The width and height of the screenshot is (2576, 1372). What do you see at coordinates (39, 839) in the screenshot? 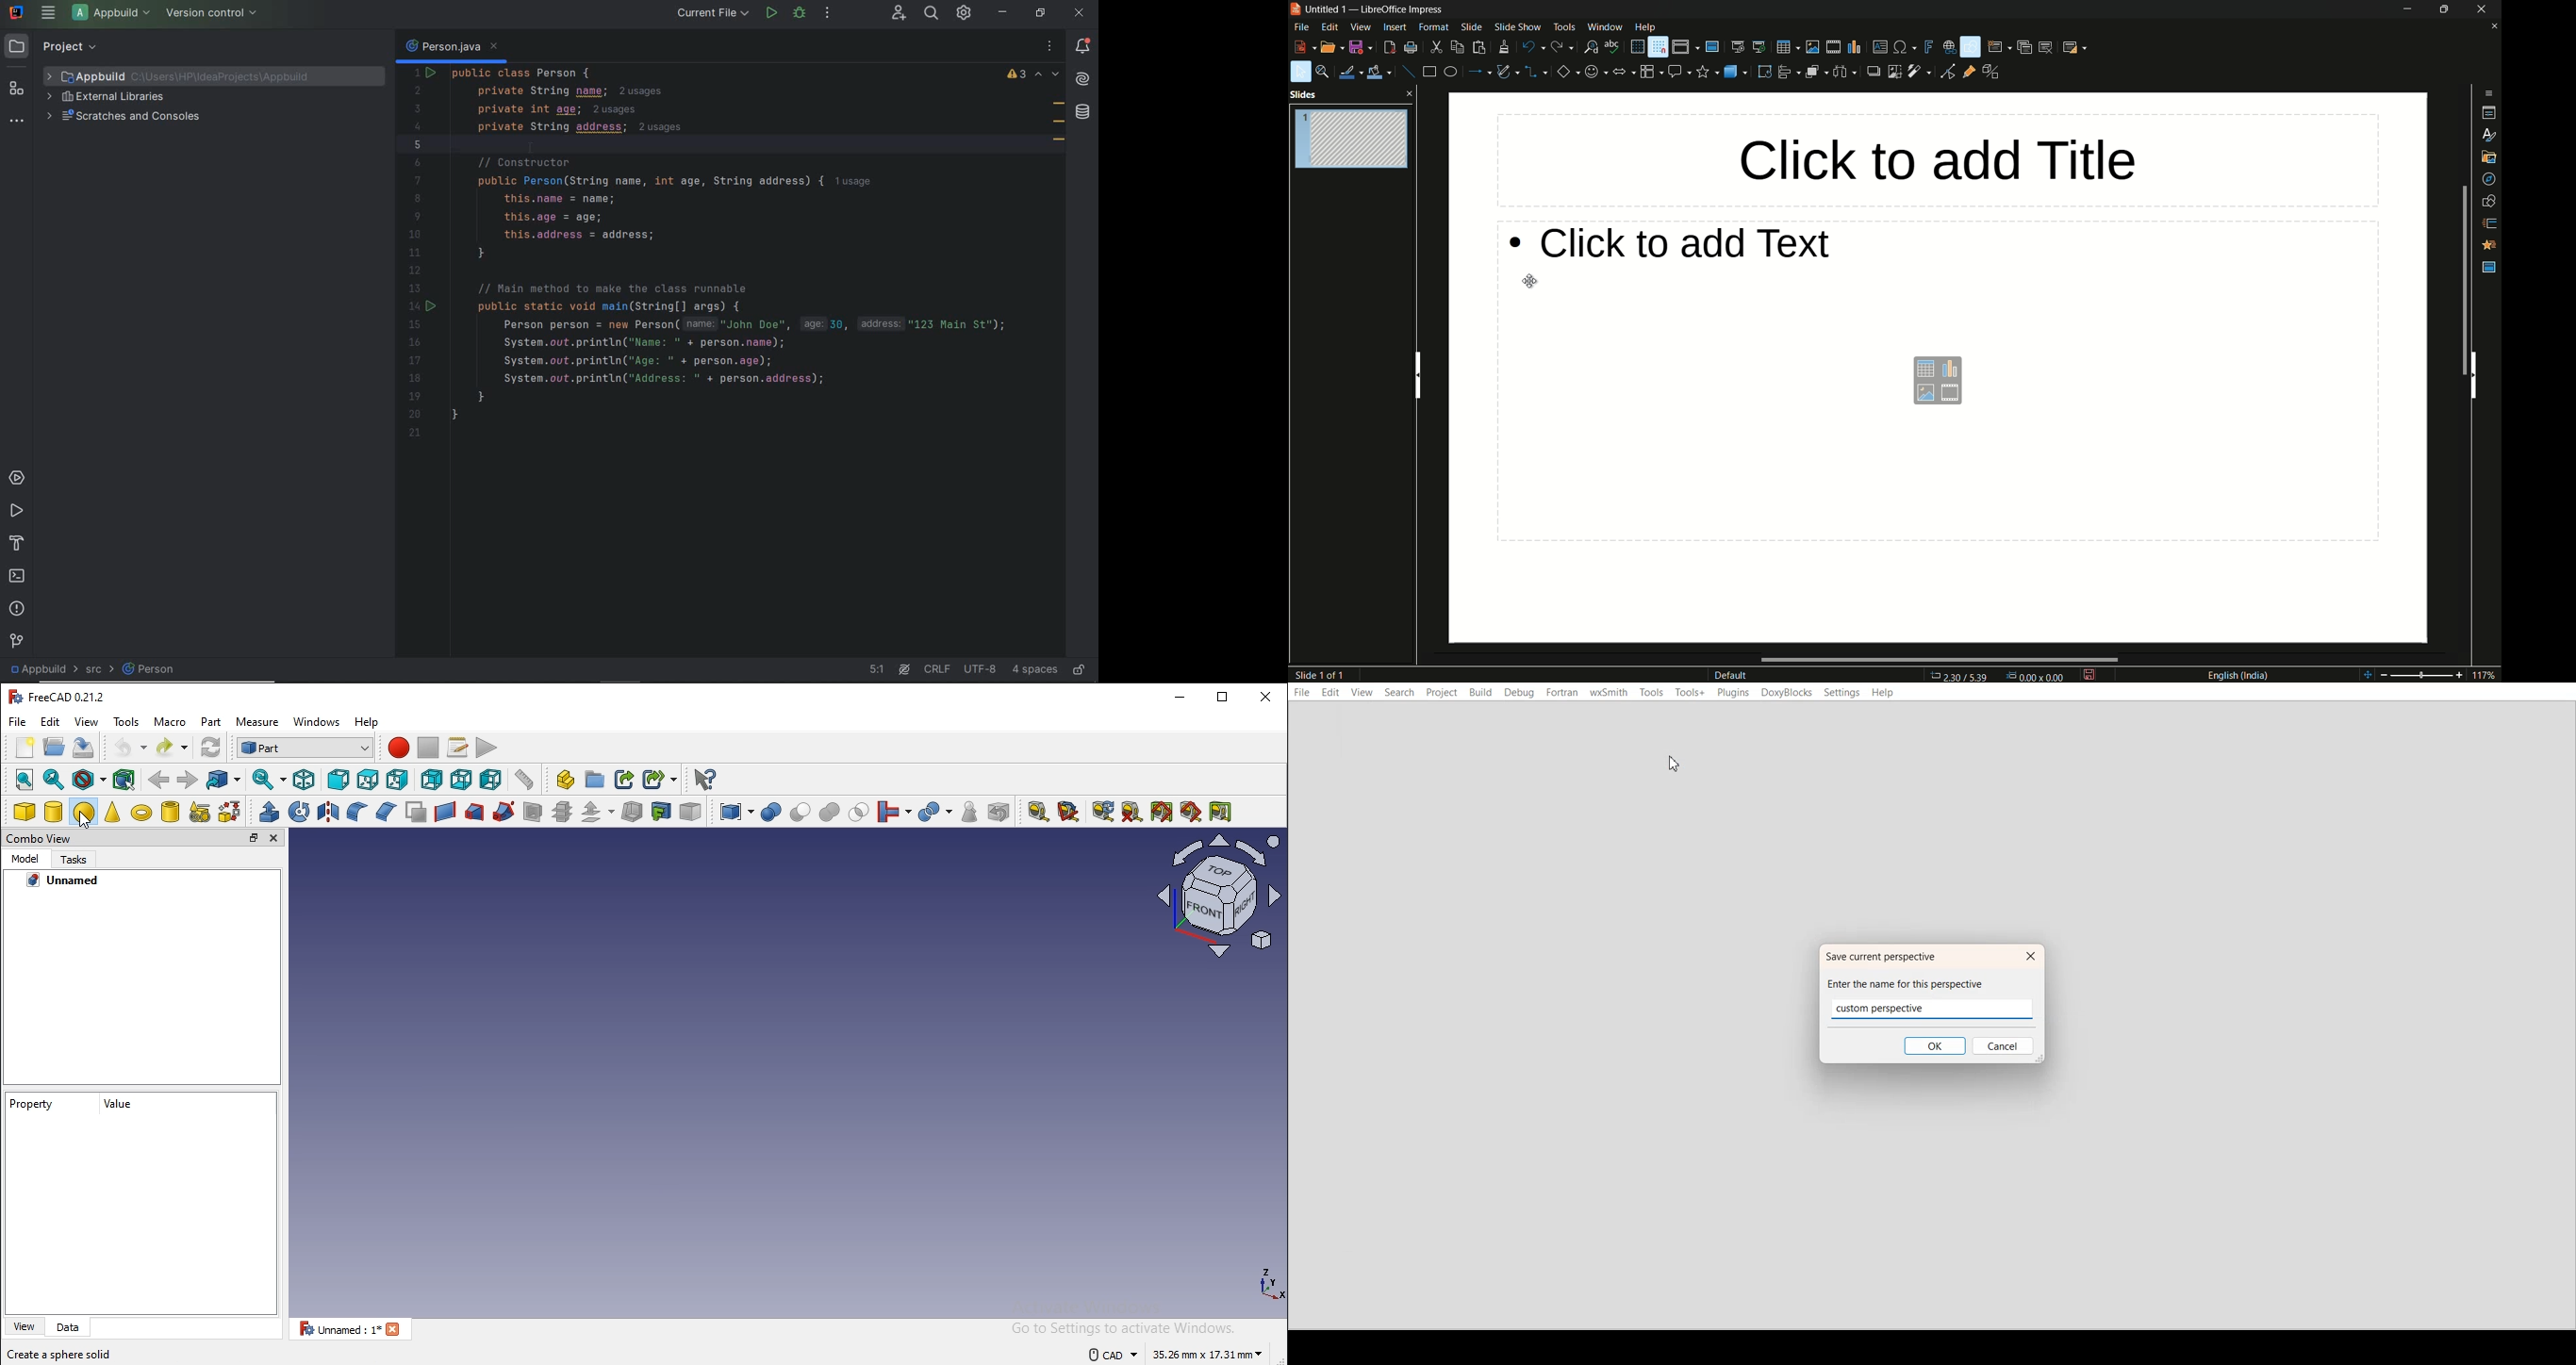
I see `combo view` at bounding box center [39, 839].